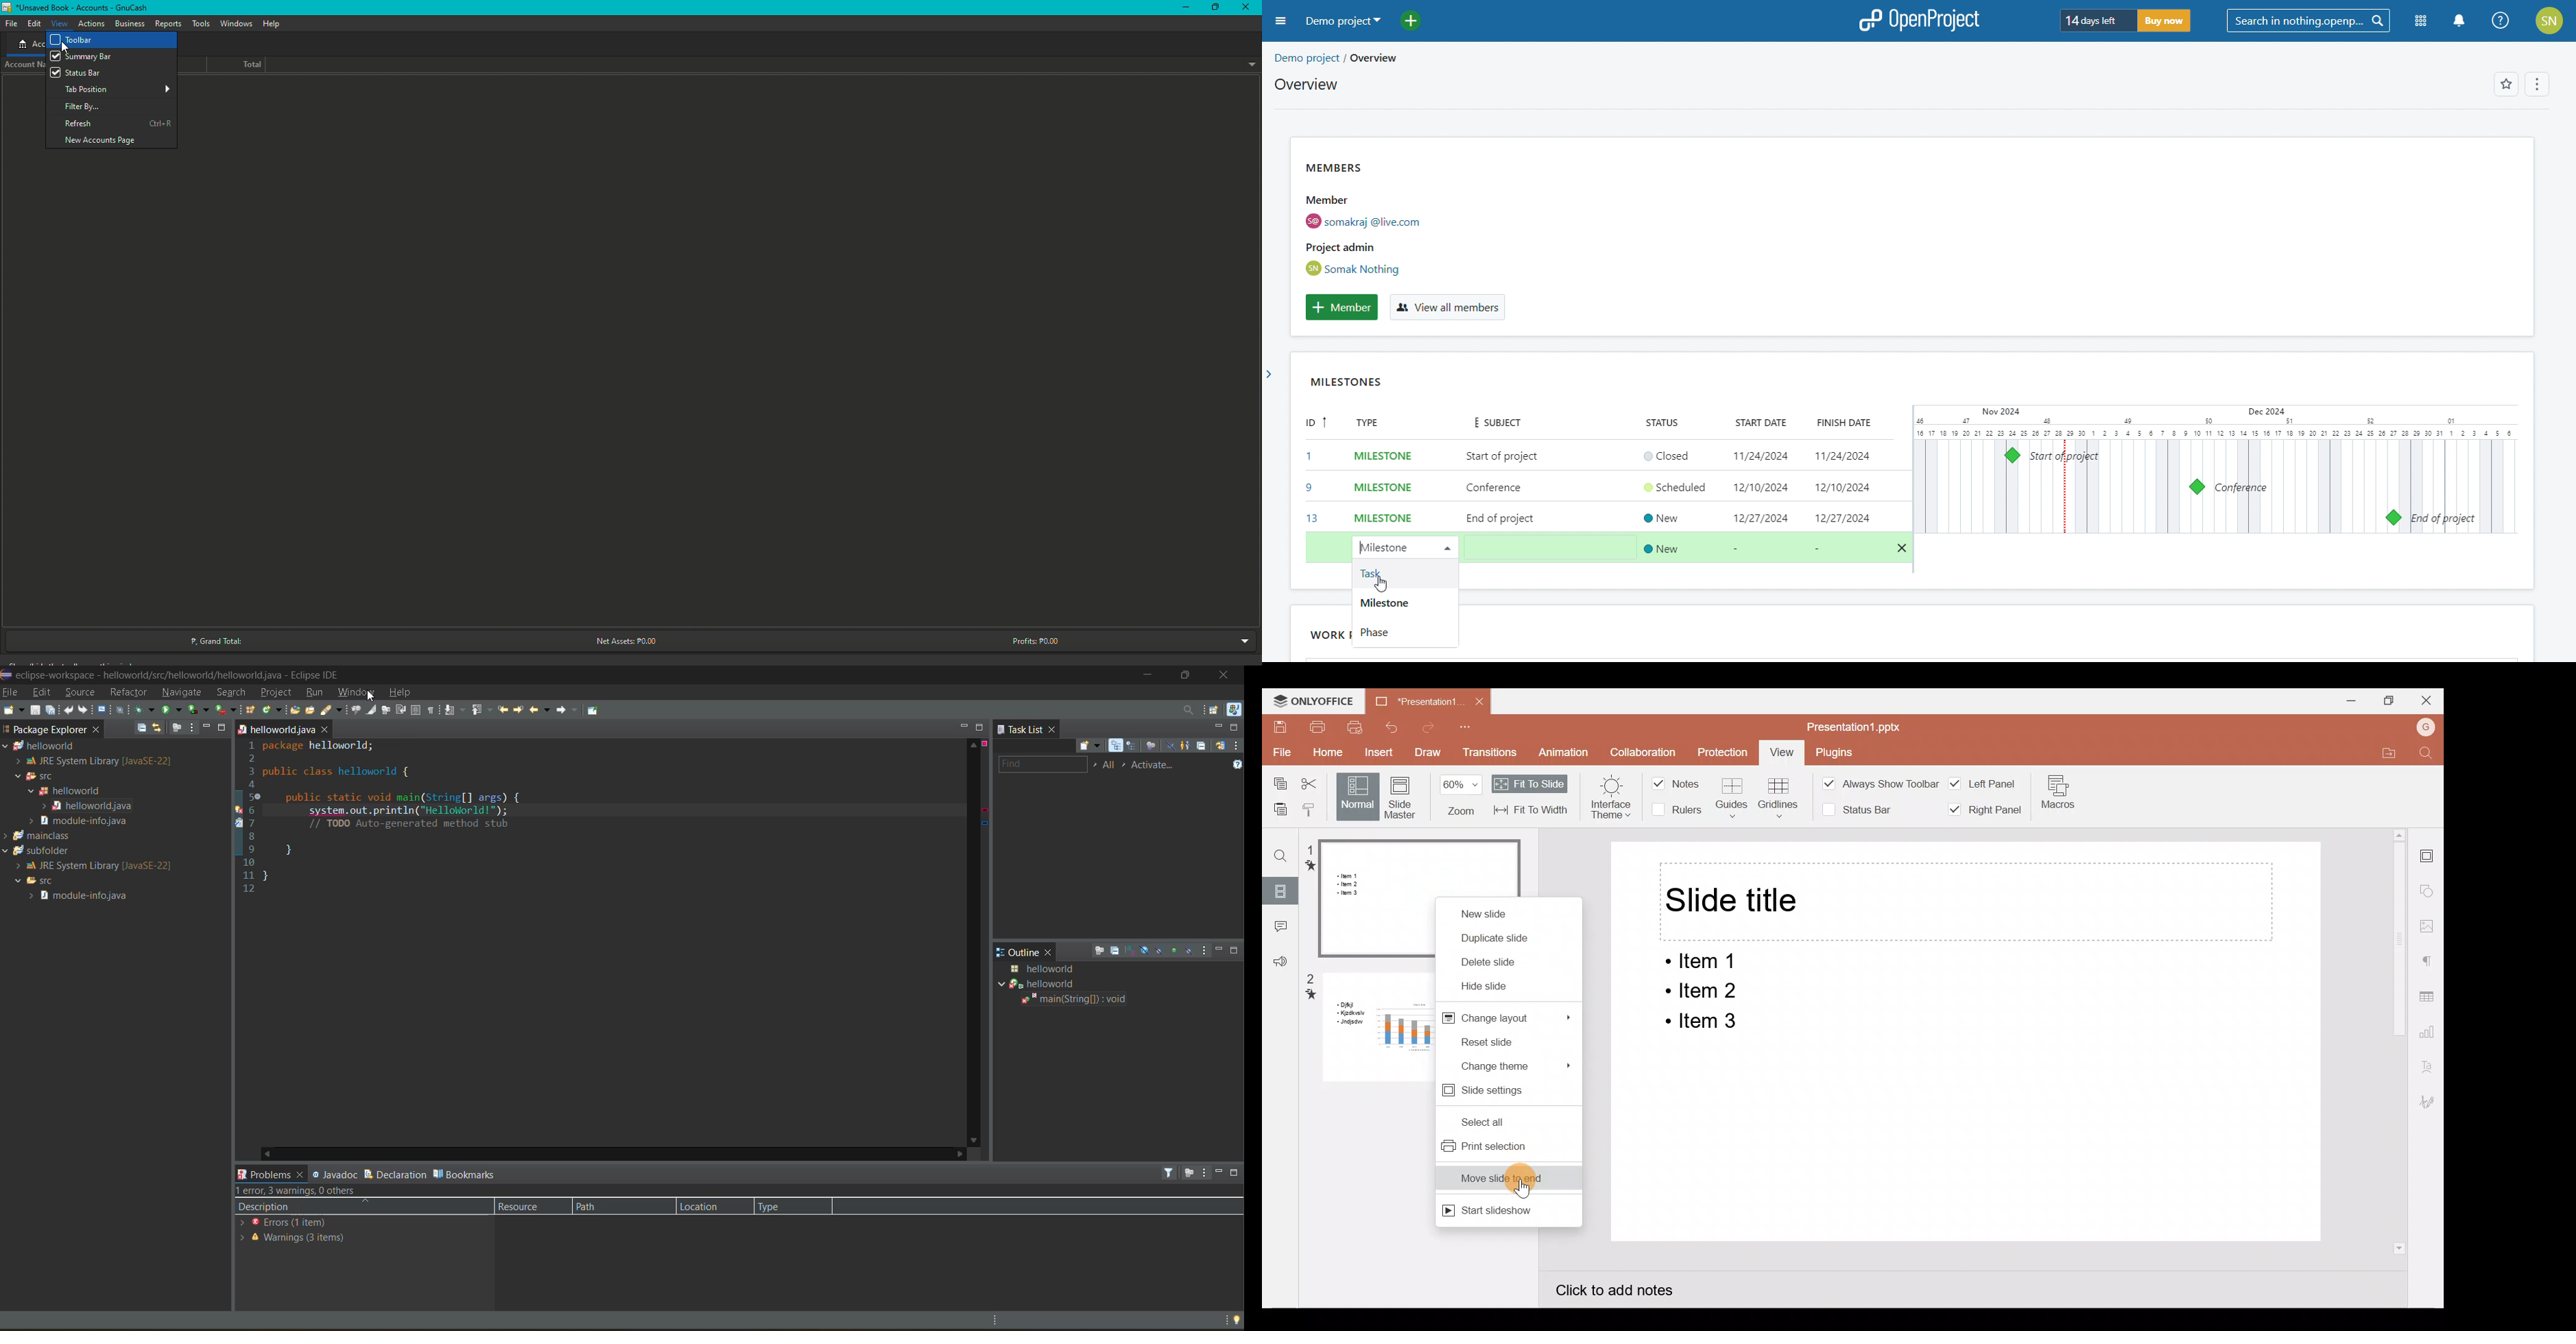  What do you see at coordinates (1989, 814) in the screenshot?
I see `Right panel` at bounding box center [1989, 814].